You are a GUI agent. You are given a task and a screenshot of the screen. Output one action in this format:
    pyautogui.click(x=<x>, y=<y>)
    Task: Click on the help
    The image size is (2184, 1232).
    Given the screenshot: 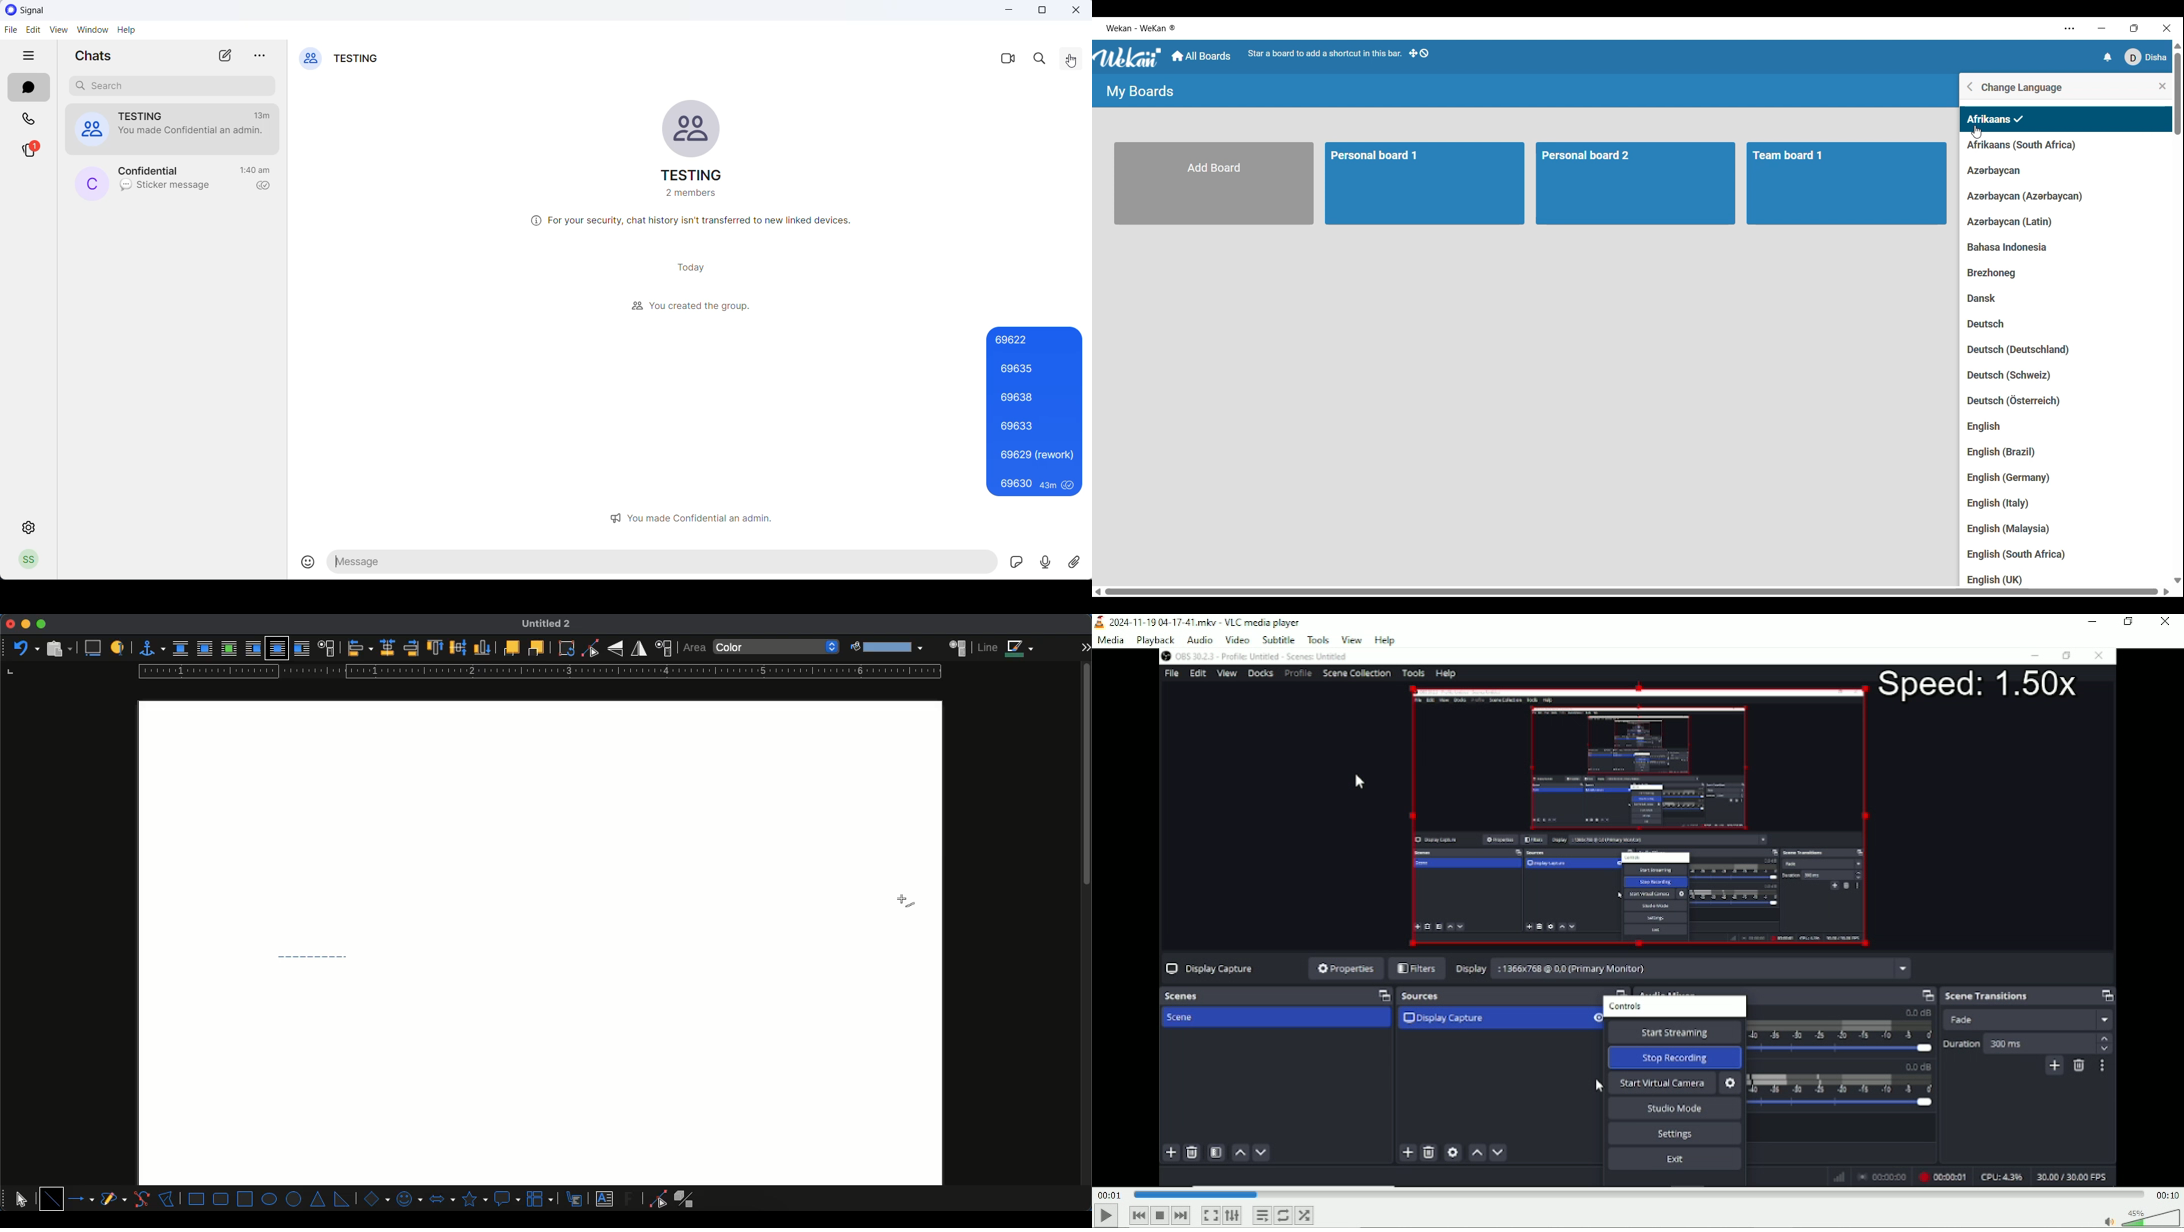 What is the action you would take?
    pyautogui.click(x=1385, y=640)
    